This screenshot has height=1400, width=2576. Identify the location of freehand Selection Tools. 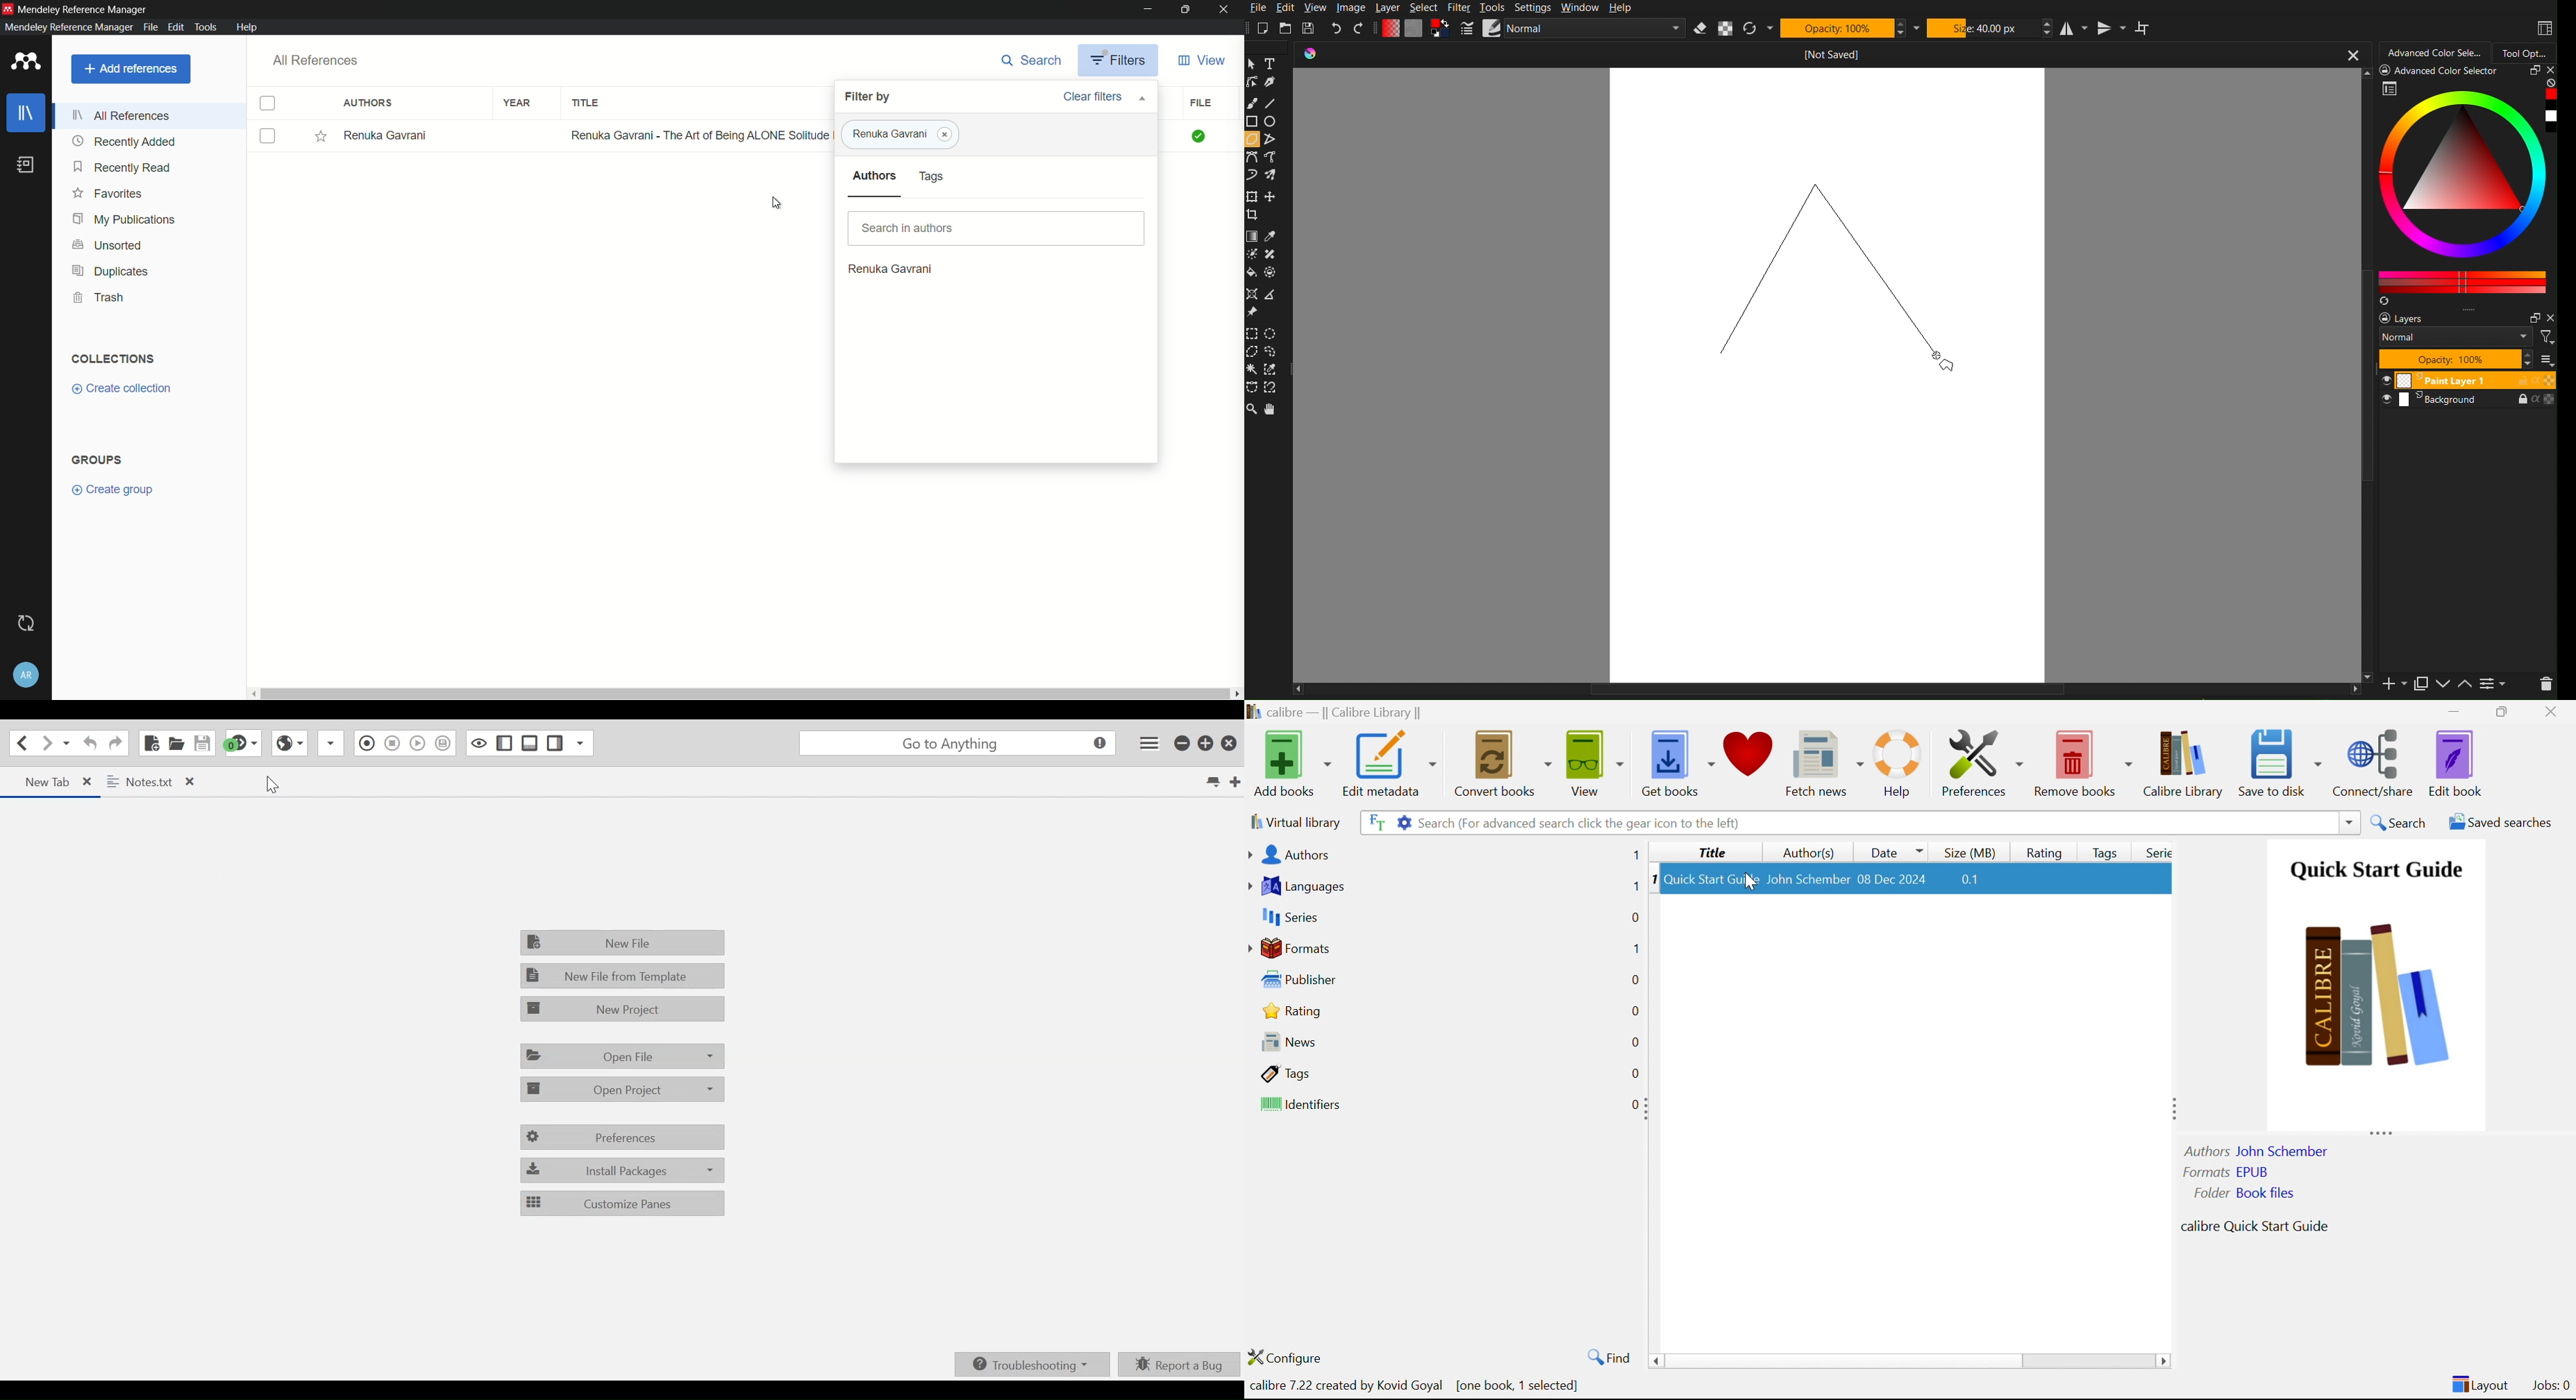
(1272, 352).